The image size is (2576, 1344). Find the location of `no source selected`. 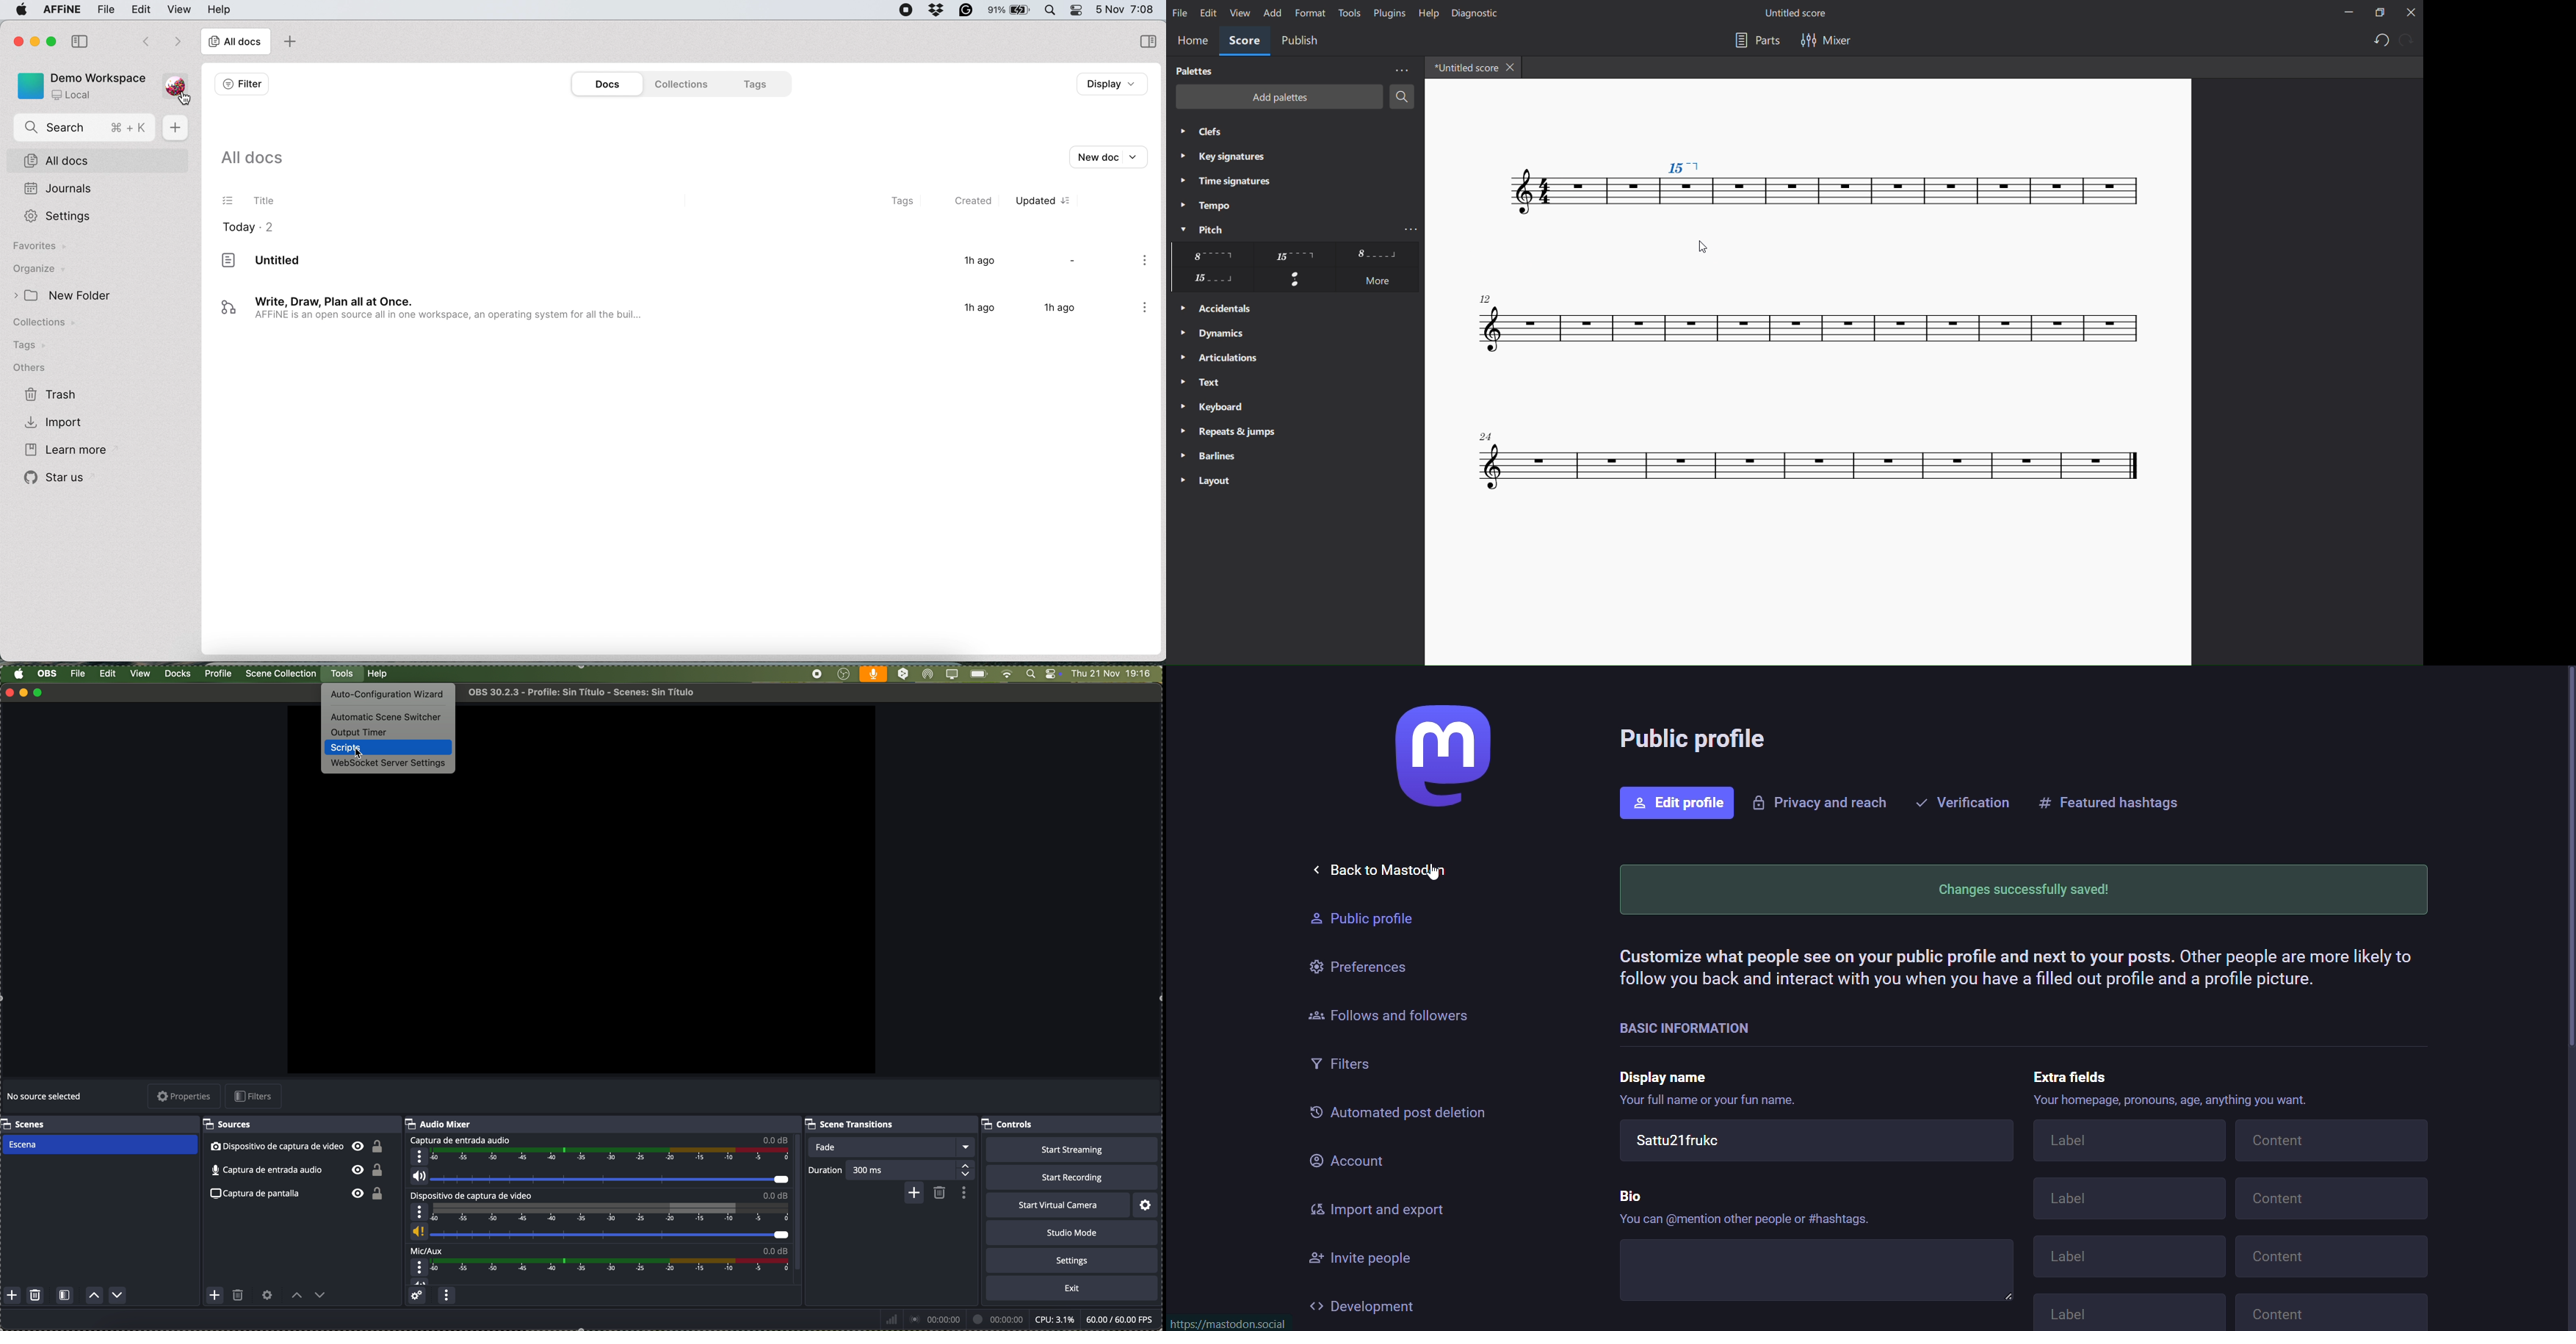

no source selected is located at coordinates (46, 1098).